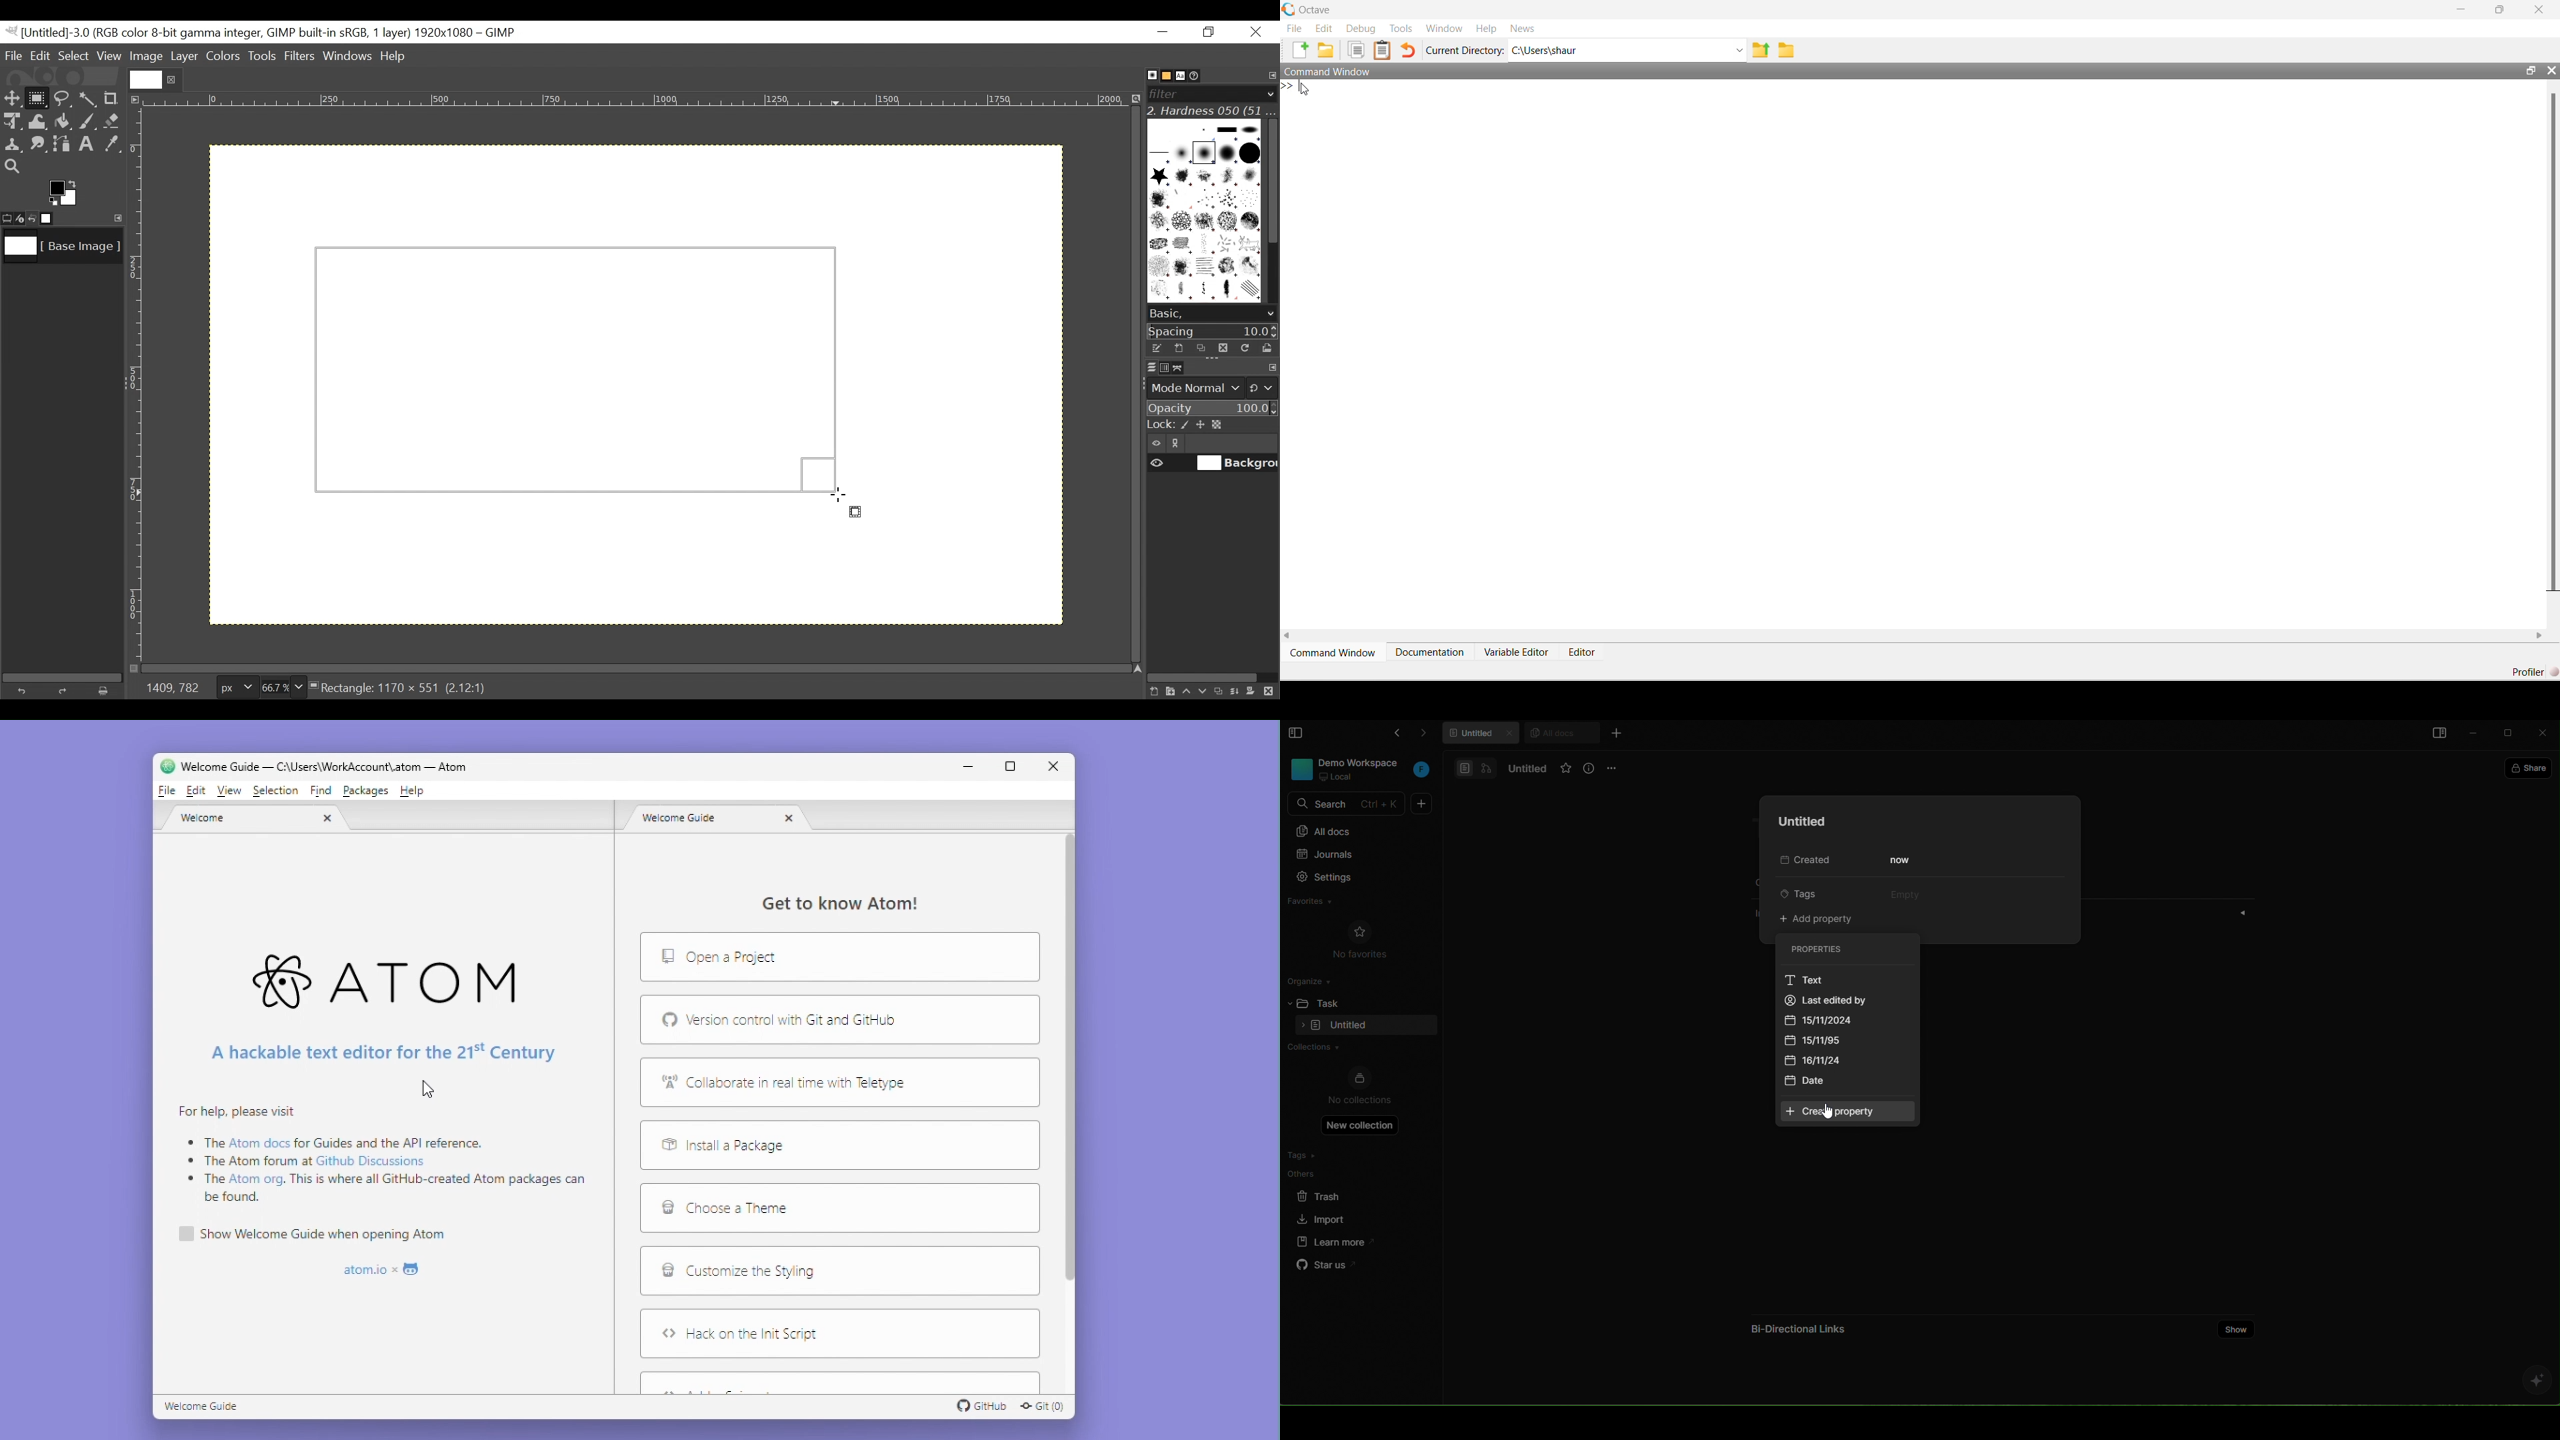 This screenshot has width=2576, height=1456. I want to click on GitHub, so click(986, 1406).